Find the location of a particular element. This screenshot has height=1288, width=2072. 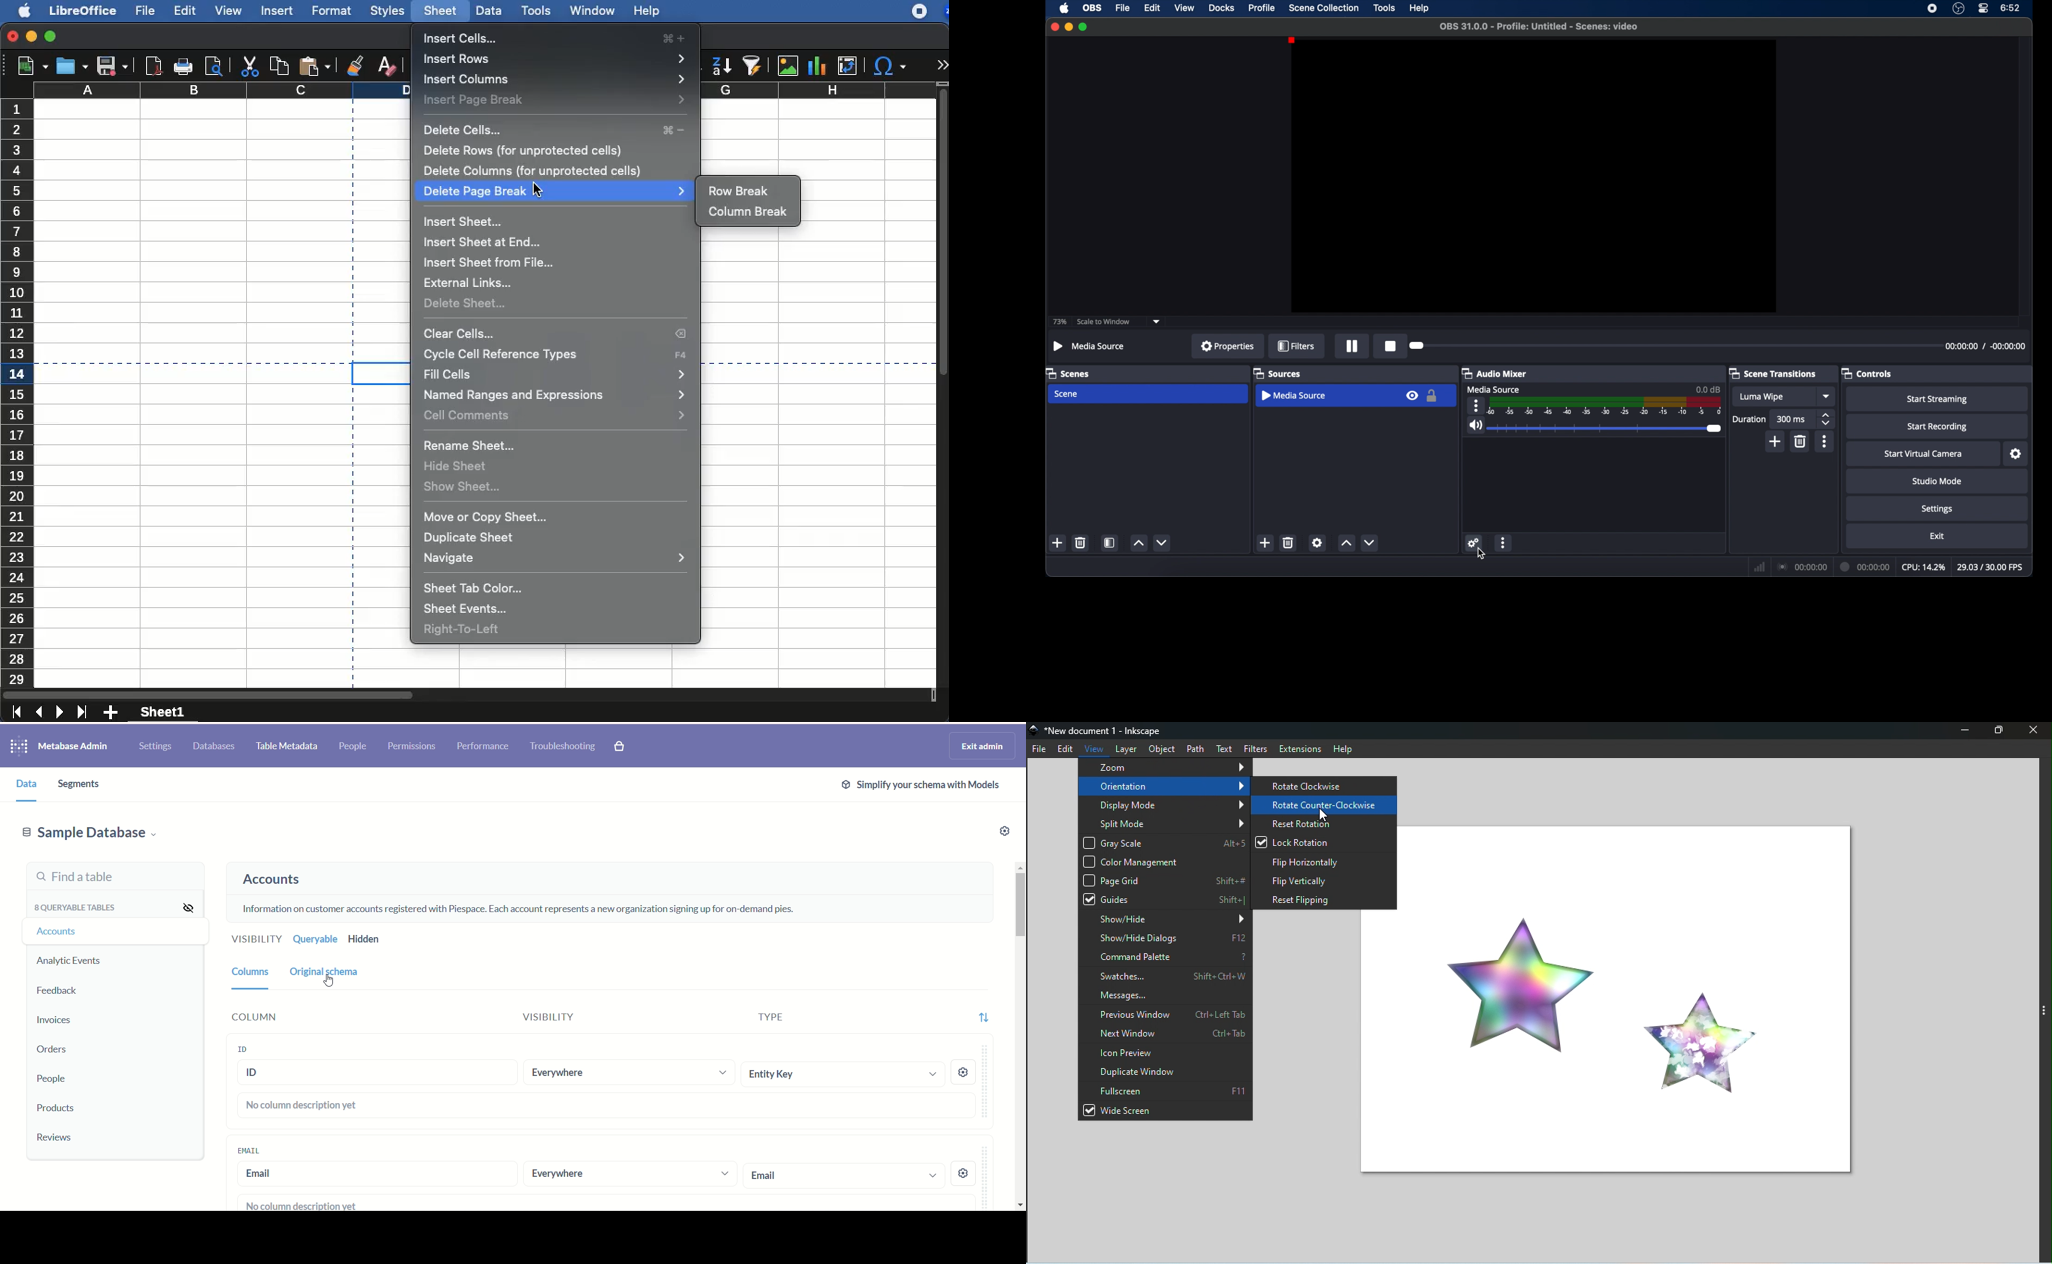

Display mode is located at coordinates (1165, 805).